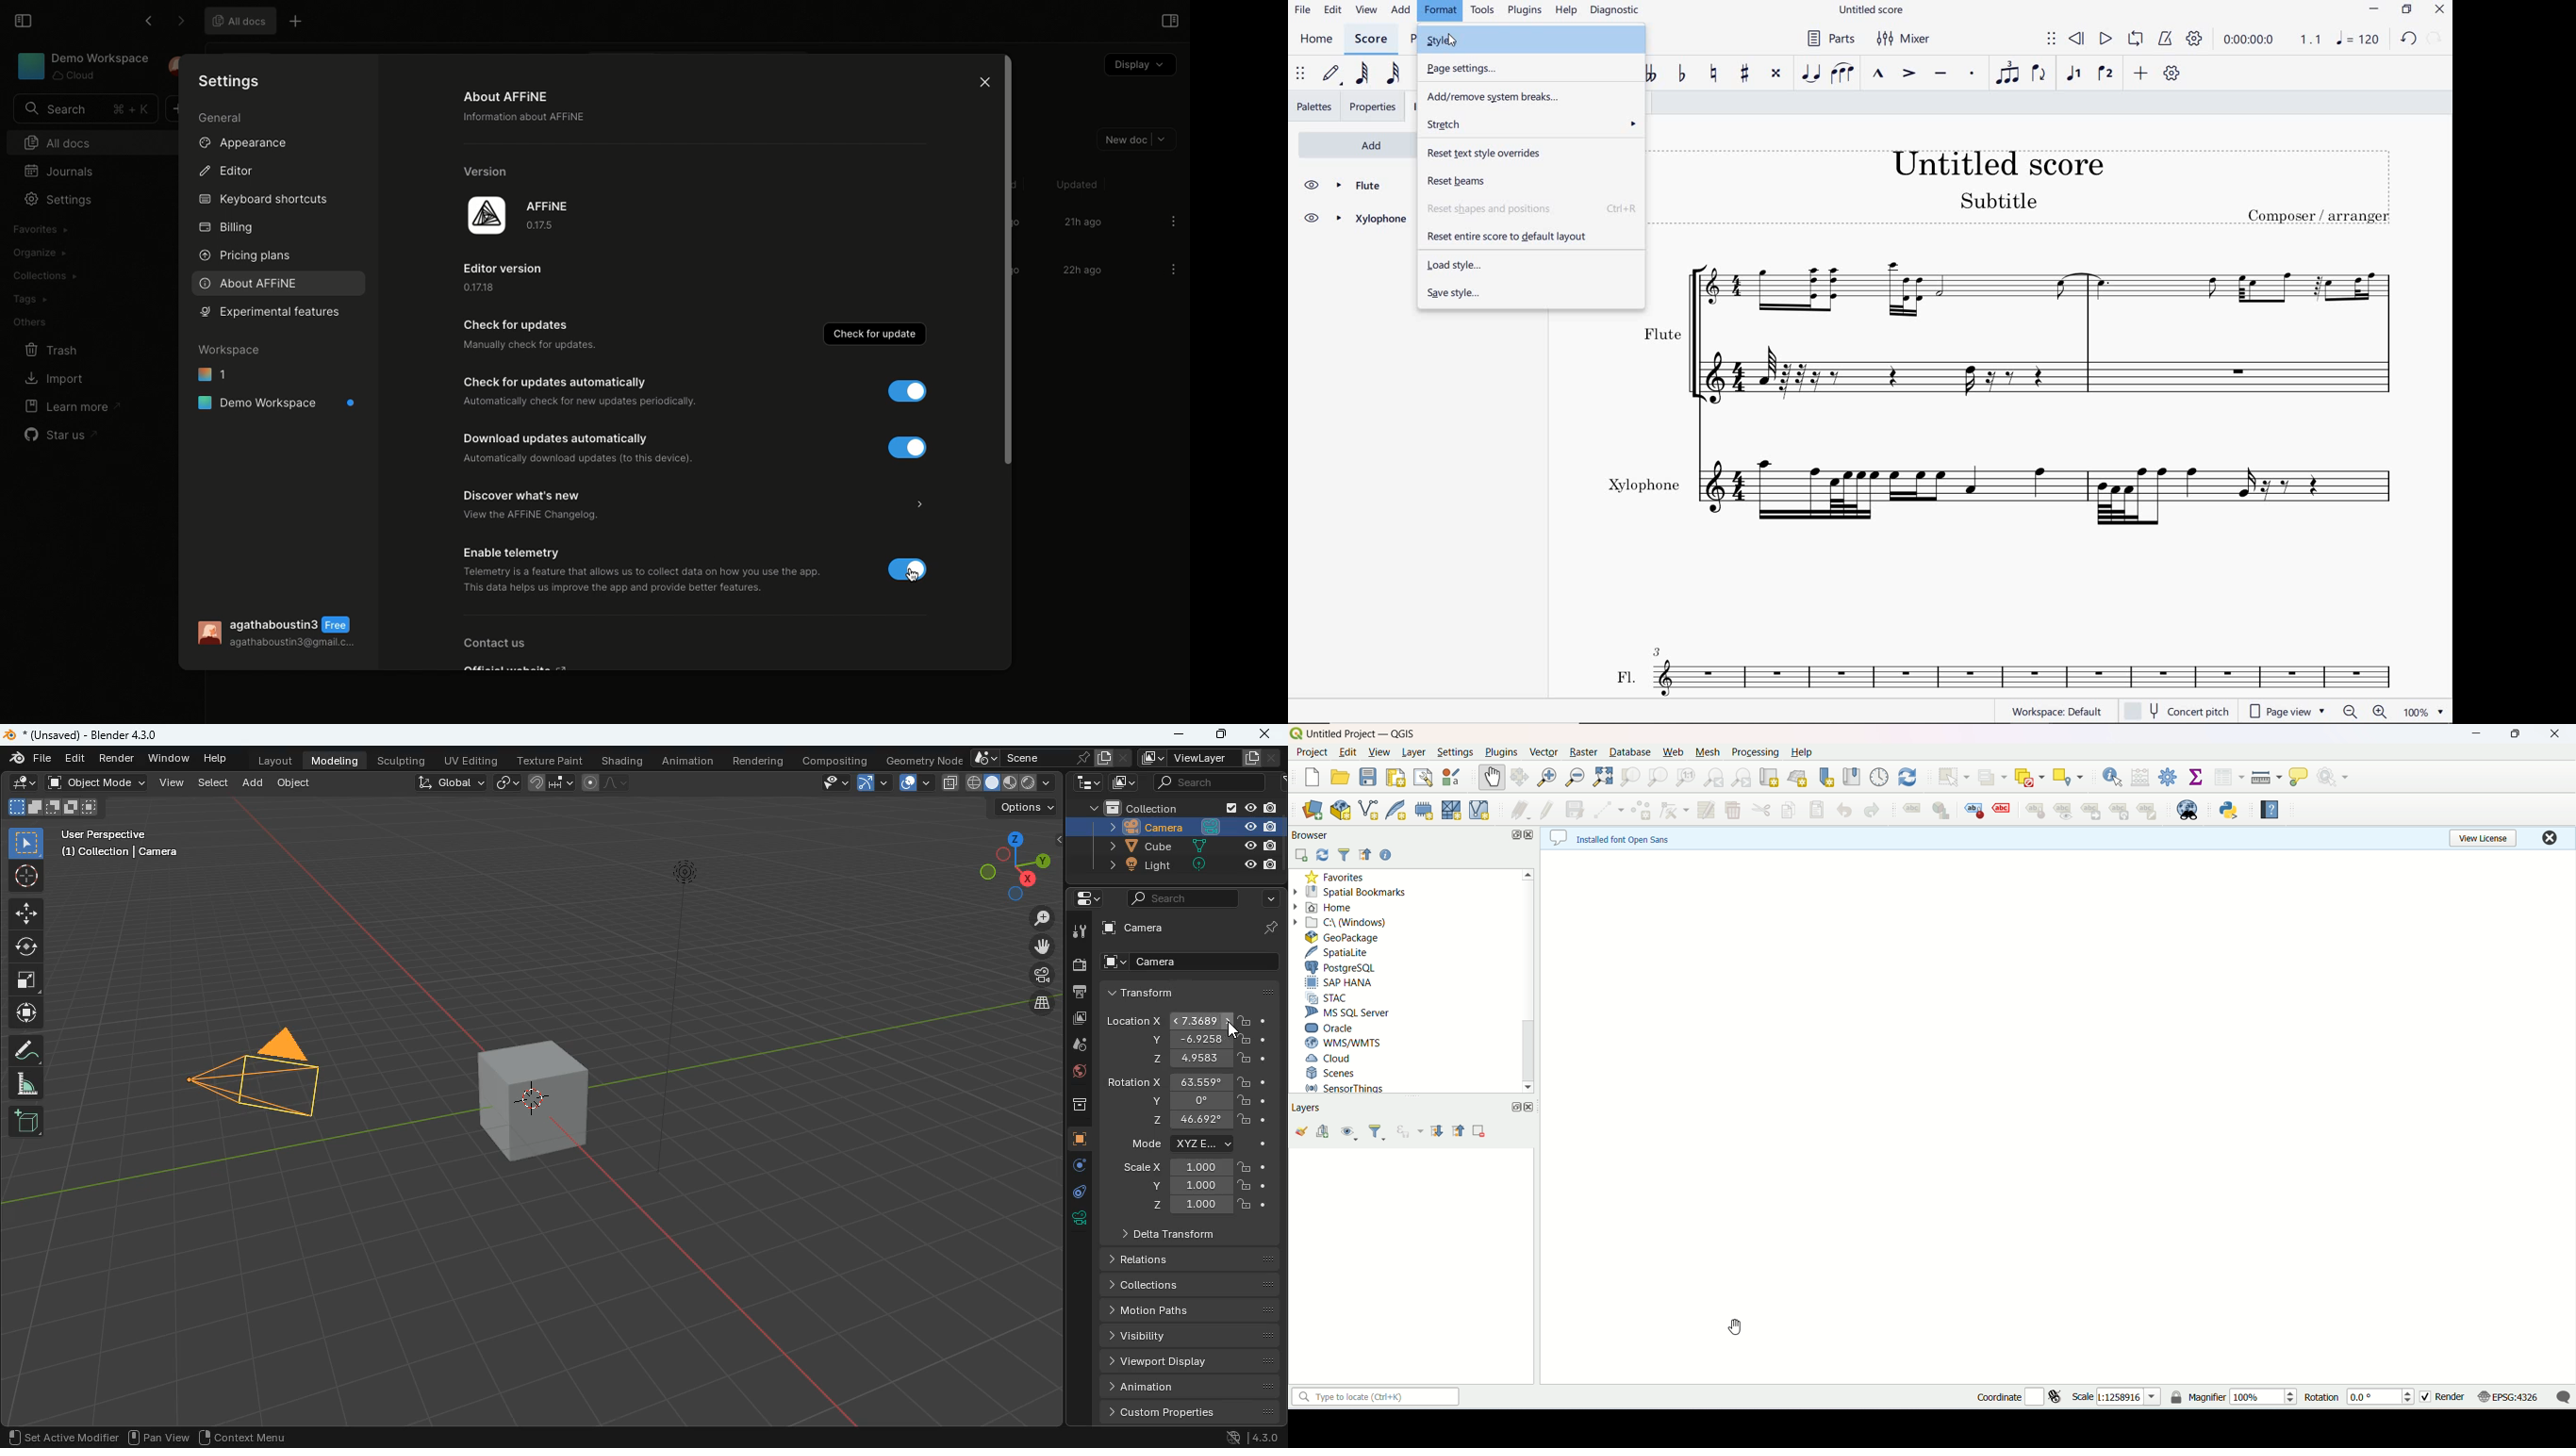 Image resolution: width=2576 pixels, height=1456 pixels. I want to click on filter legend by expression, so click(1411, 1133).